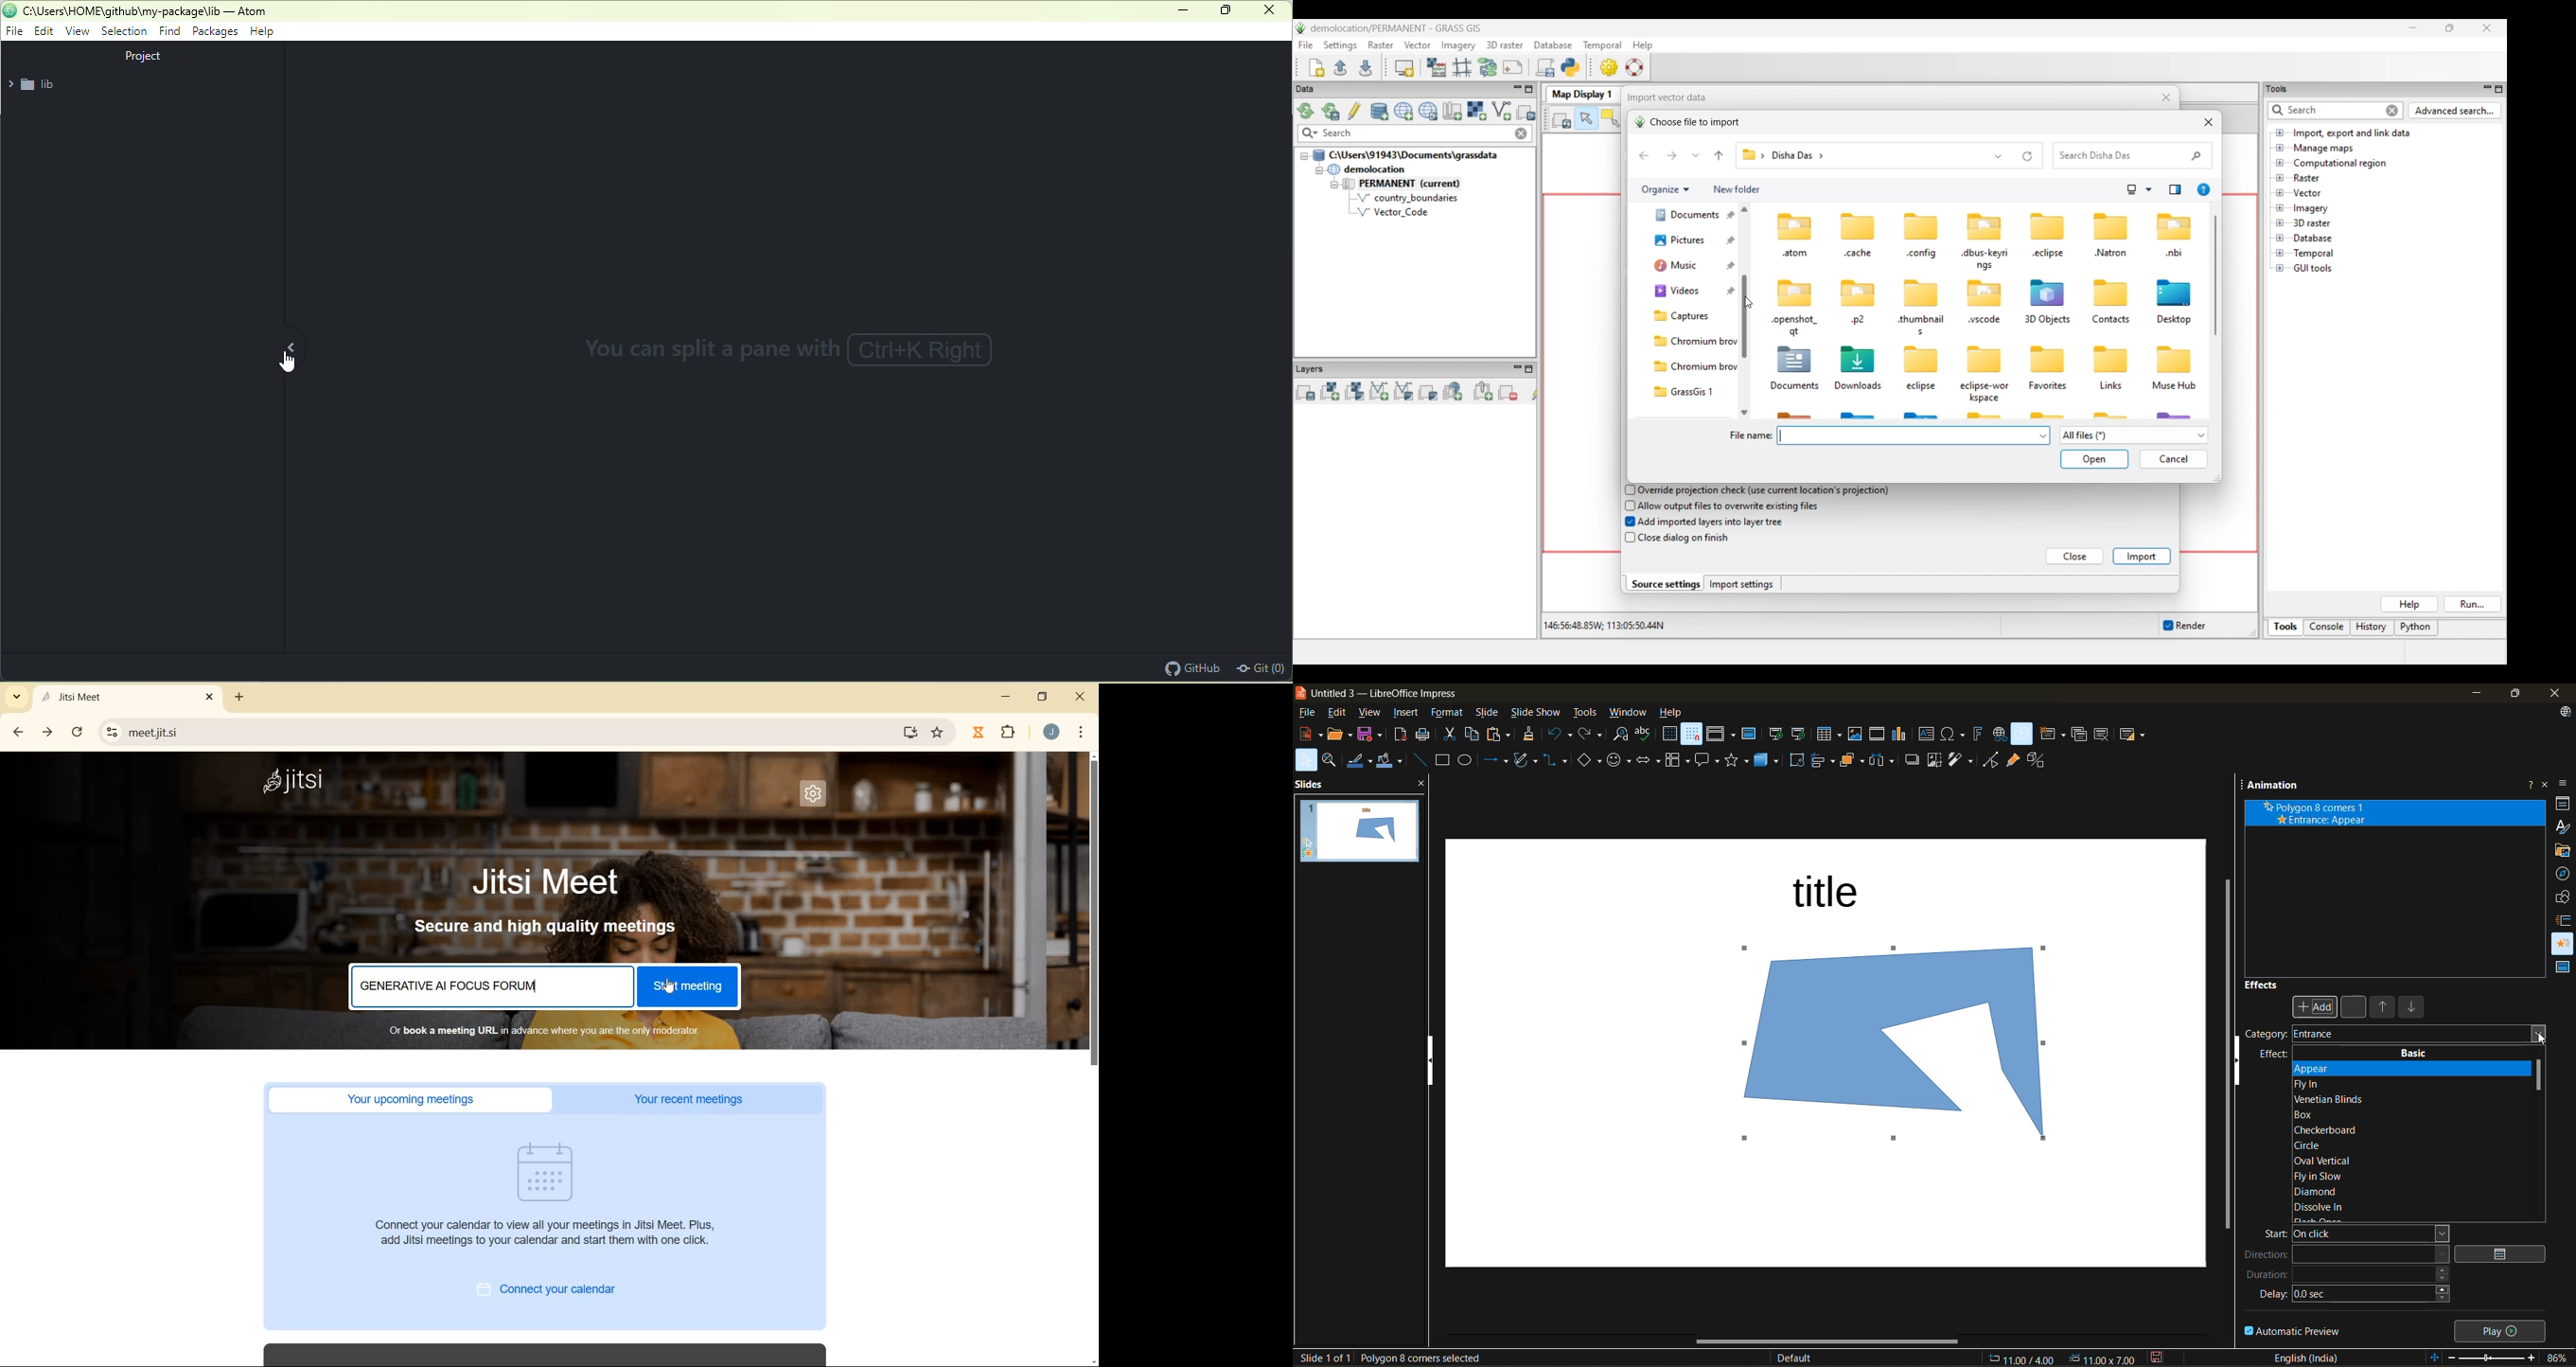 The height and width of the screenshot is (1372, 2576). Describe the element at coordinates (2563, 852) in the screenshot. I see `gallery` at that location.